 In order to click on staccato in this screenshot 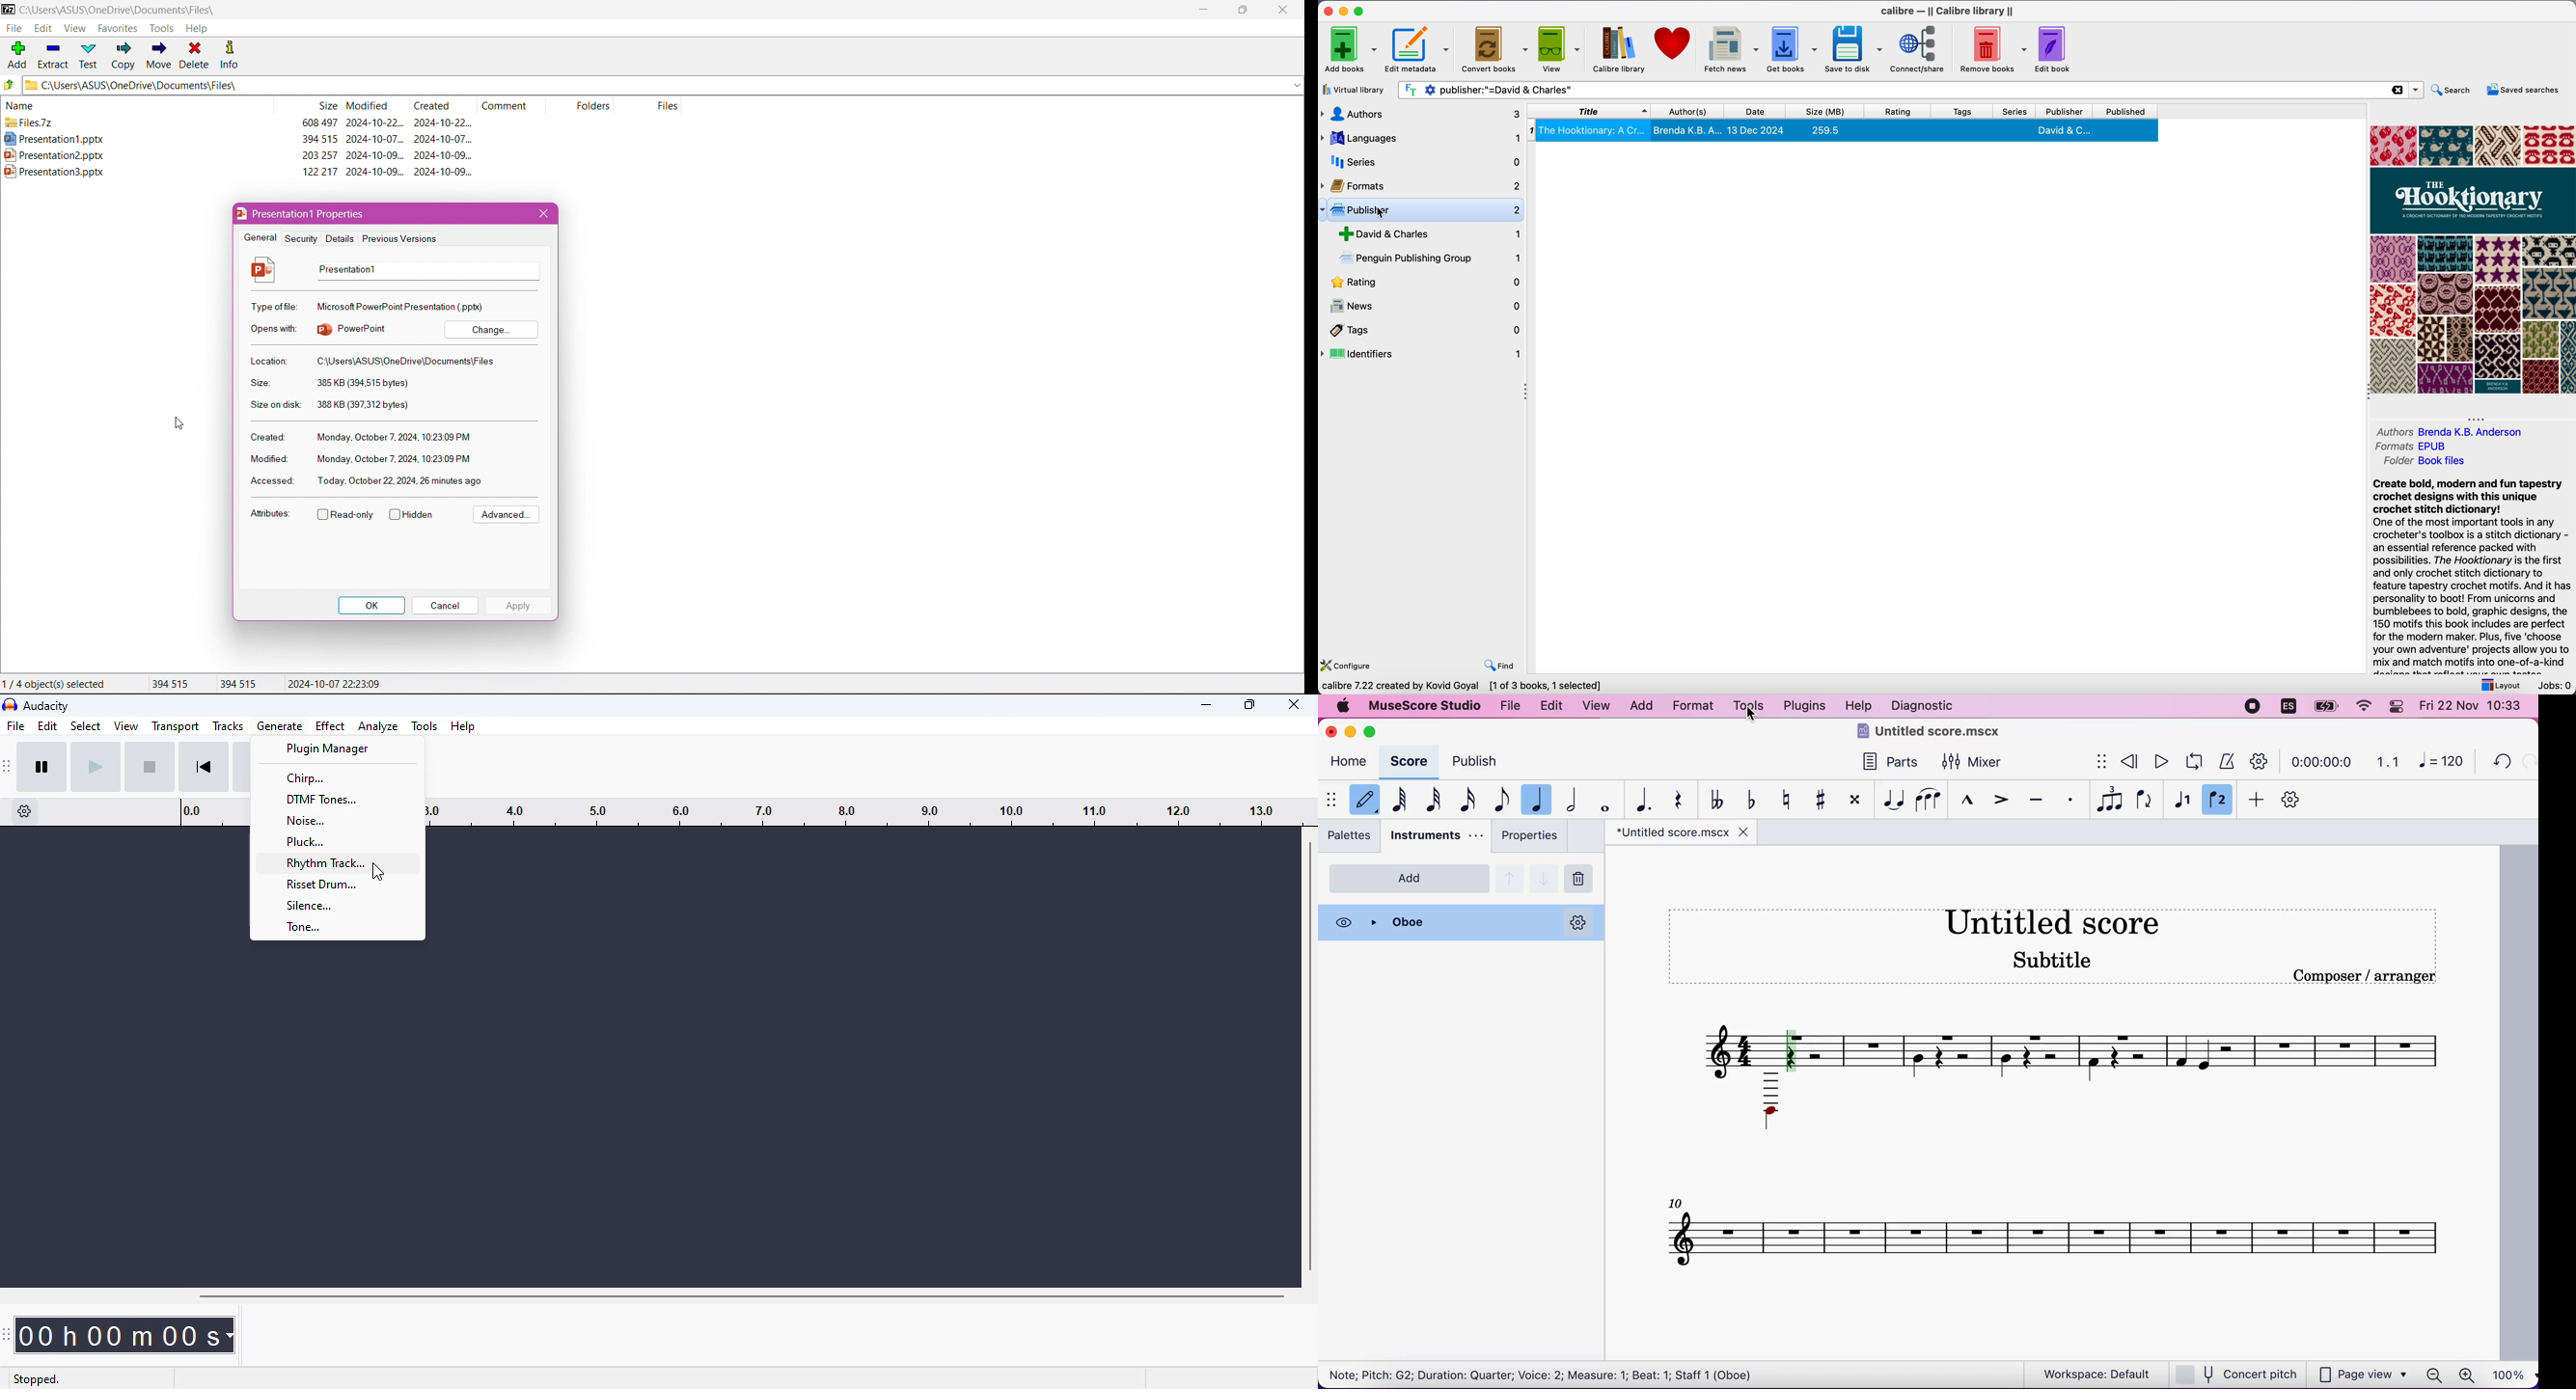, I will do `click(2069, 799)`.